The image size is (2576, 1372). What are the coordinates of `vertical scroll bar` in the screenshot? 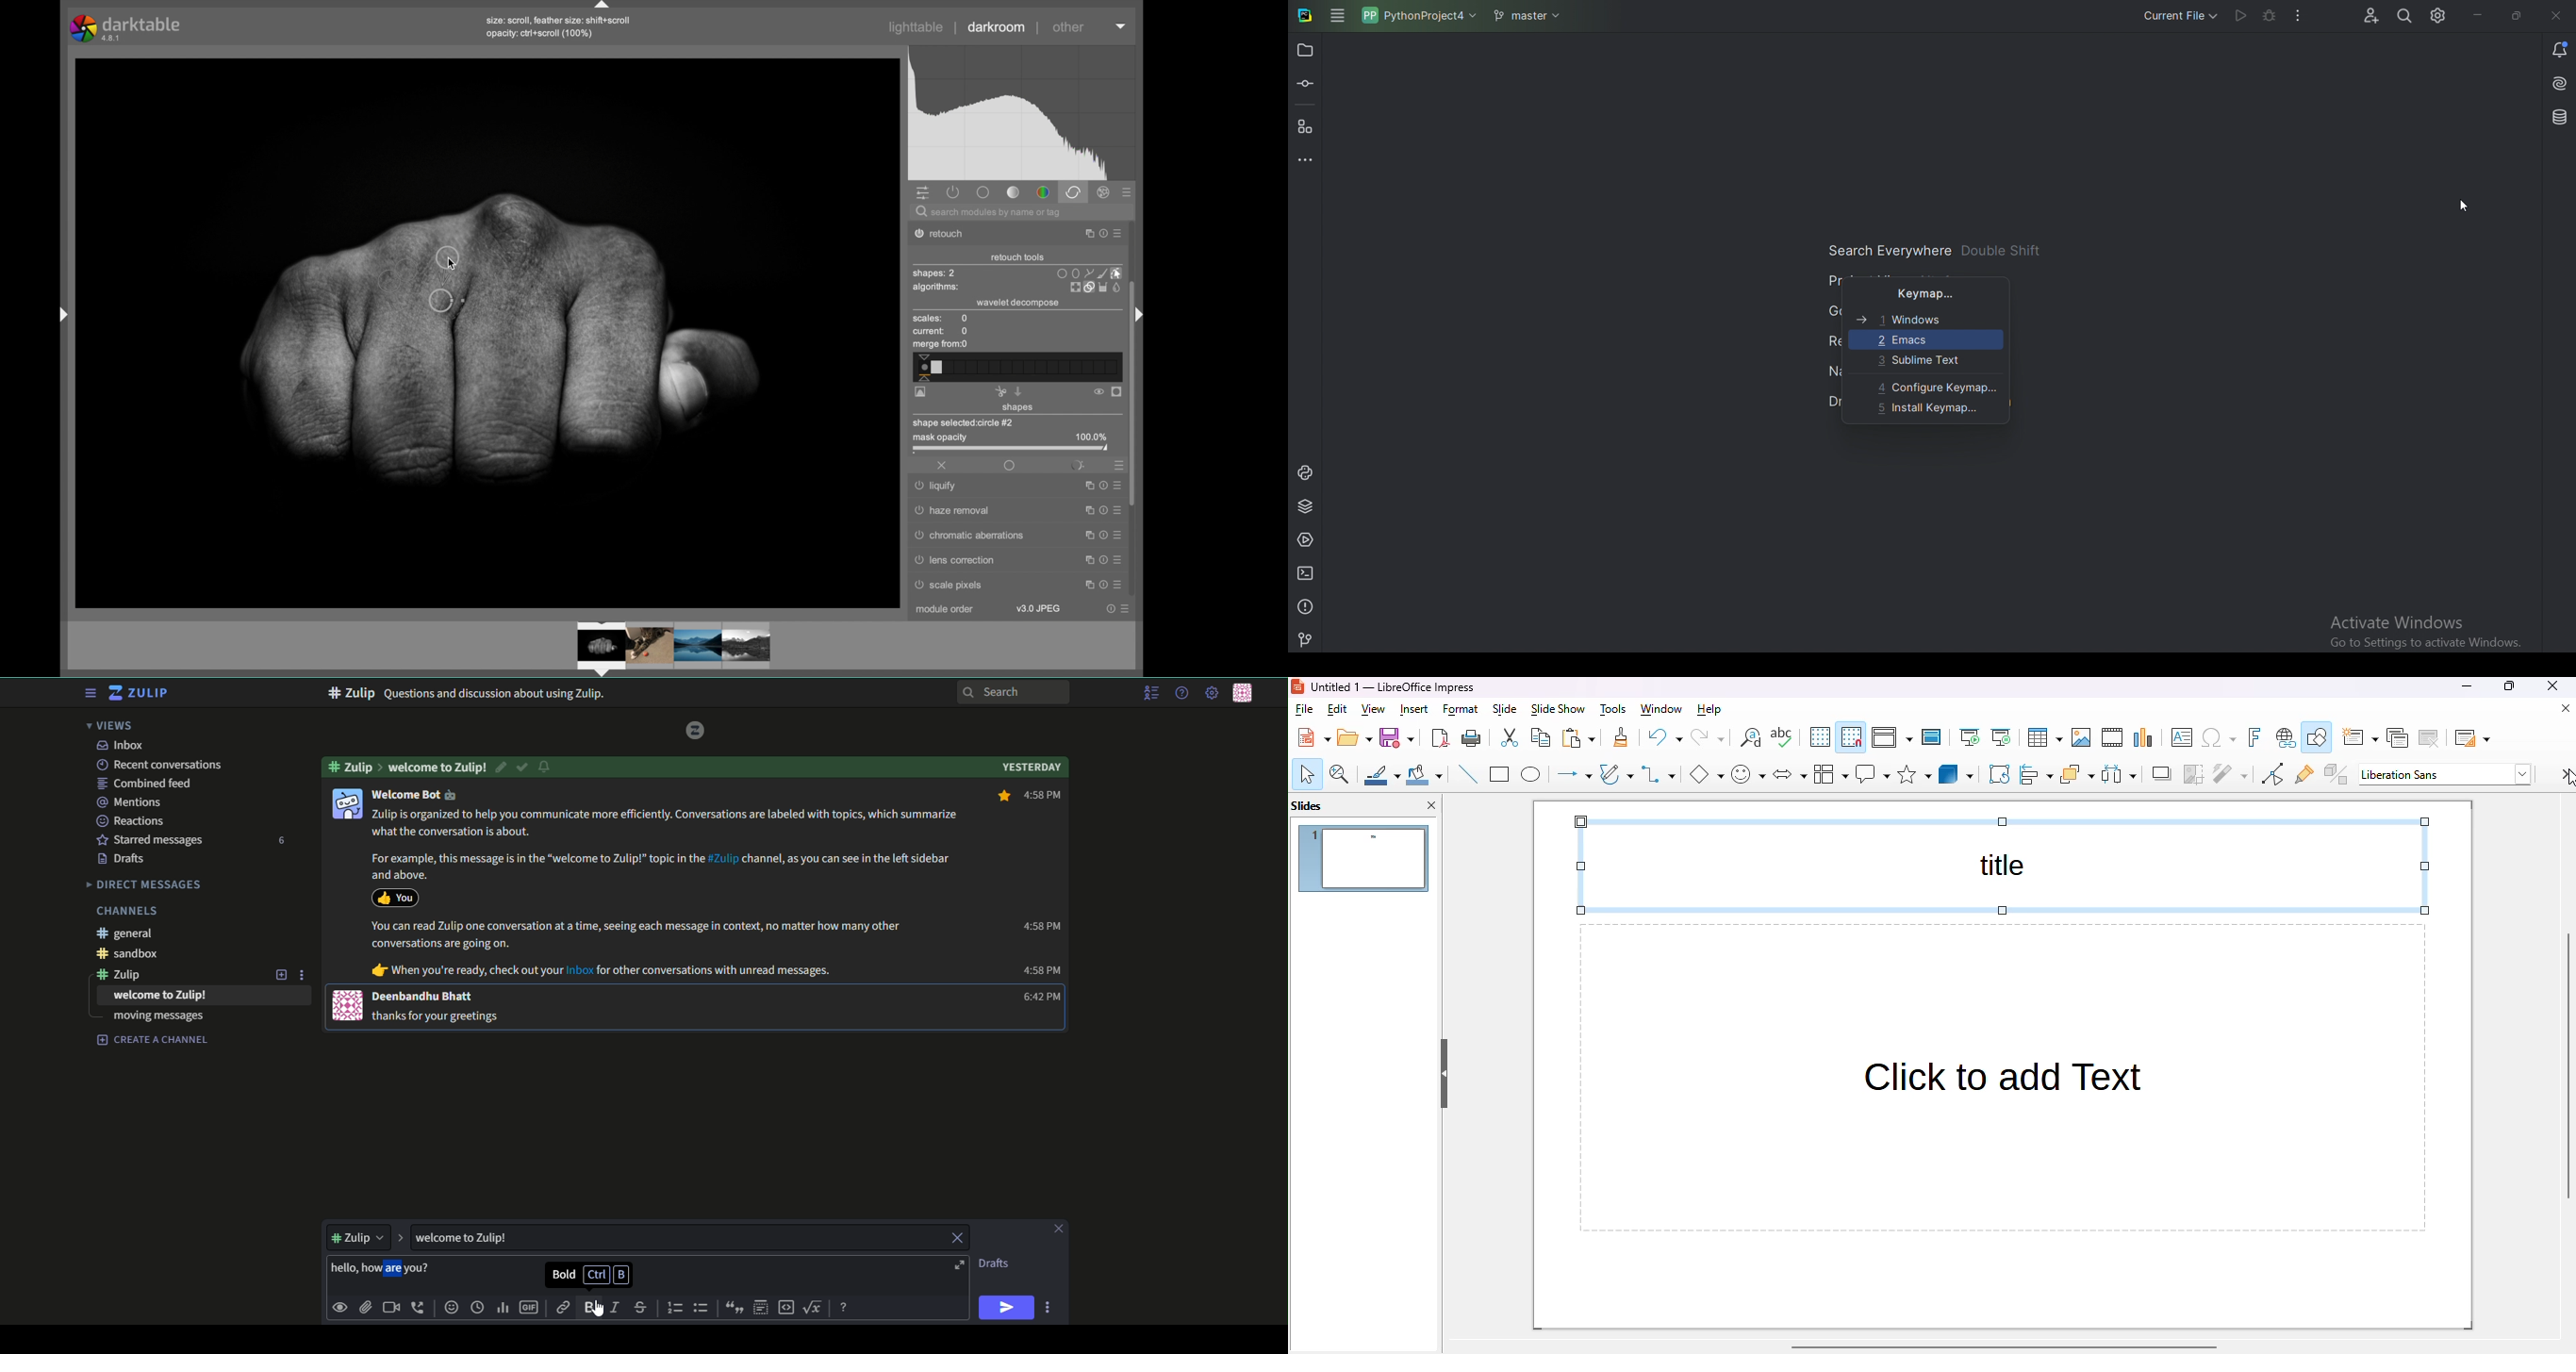 It's located at (2568, 1065).